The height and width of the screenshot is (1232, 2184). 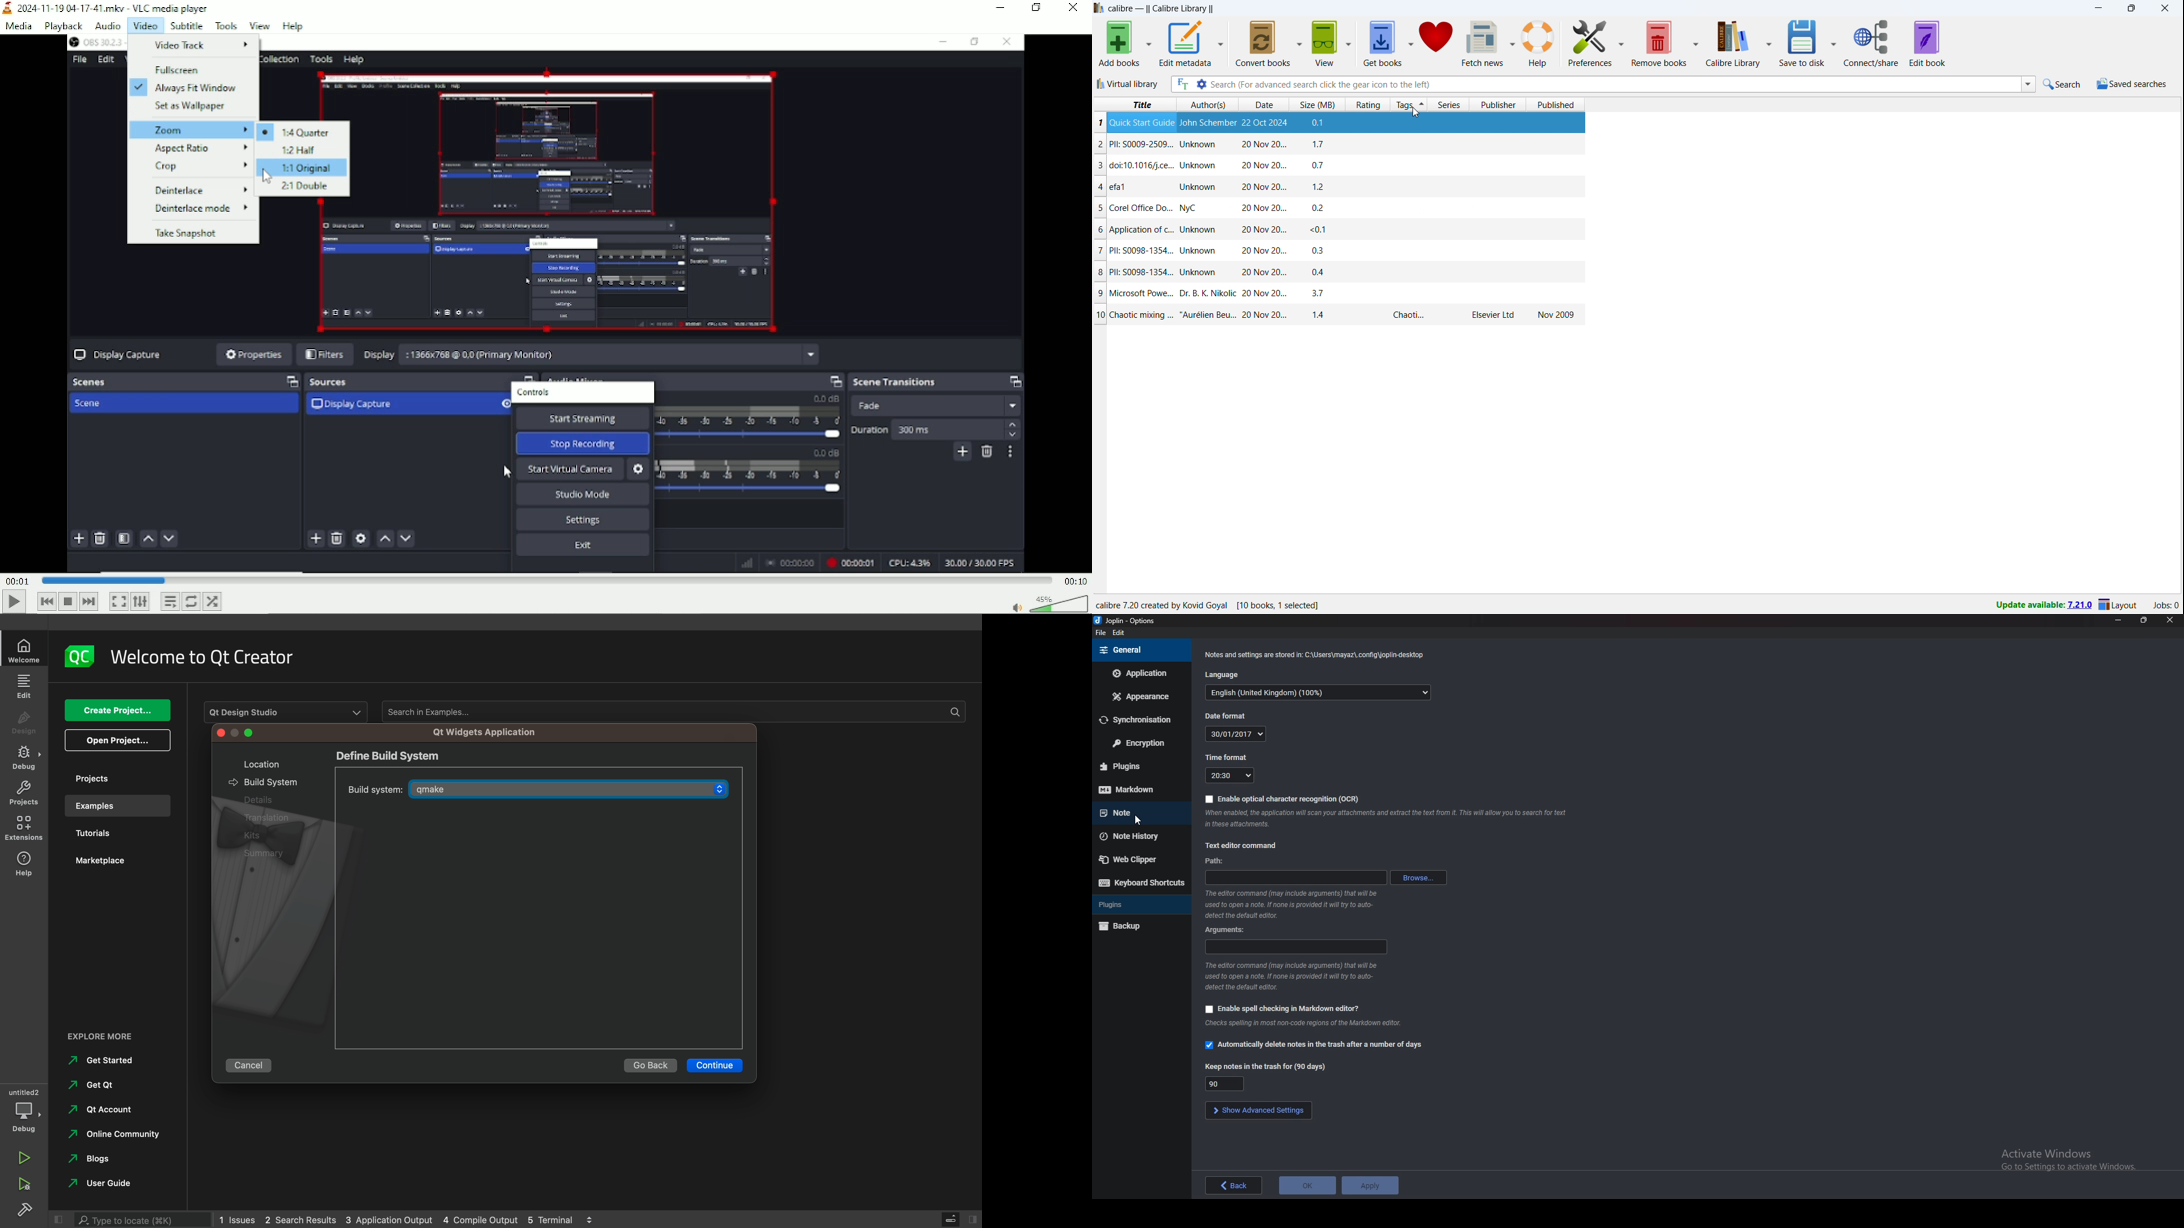 I want to click on , so click(x=98, y=1113).